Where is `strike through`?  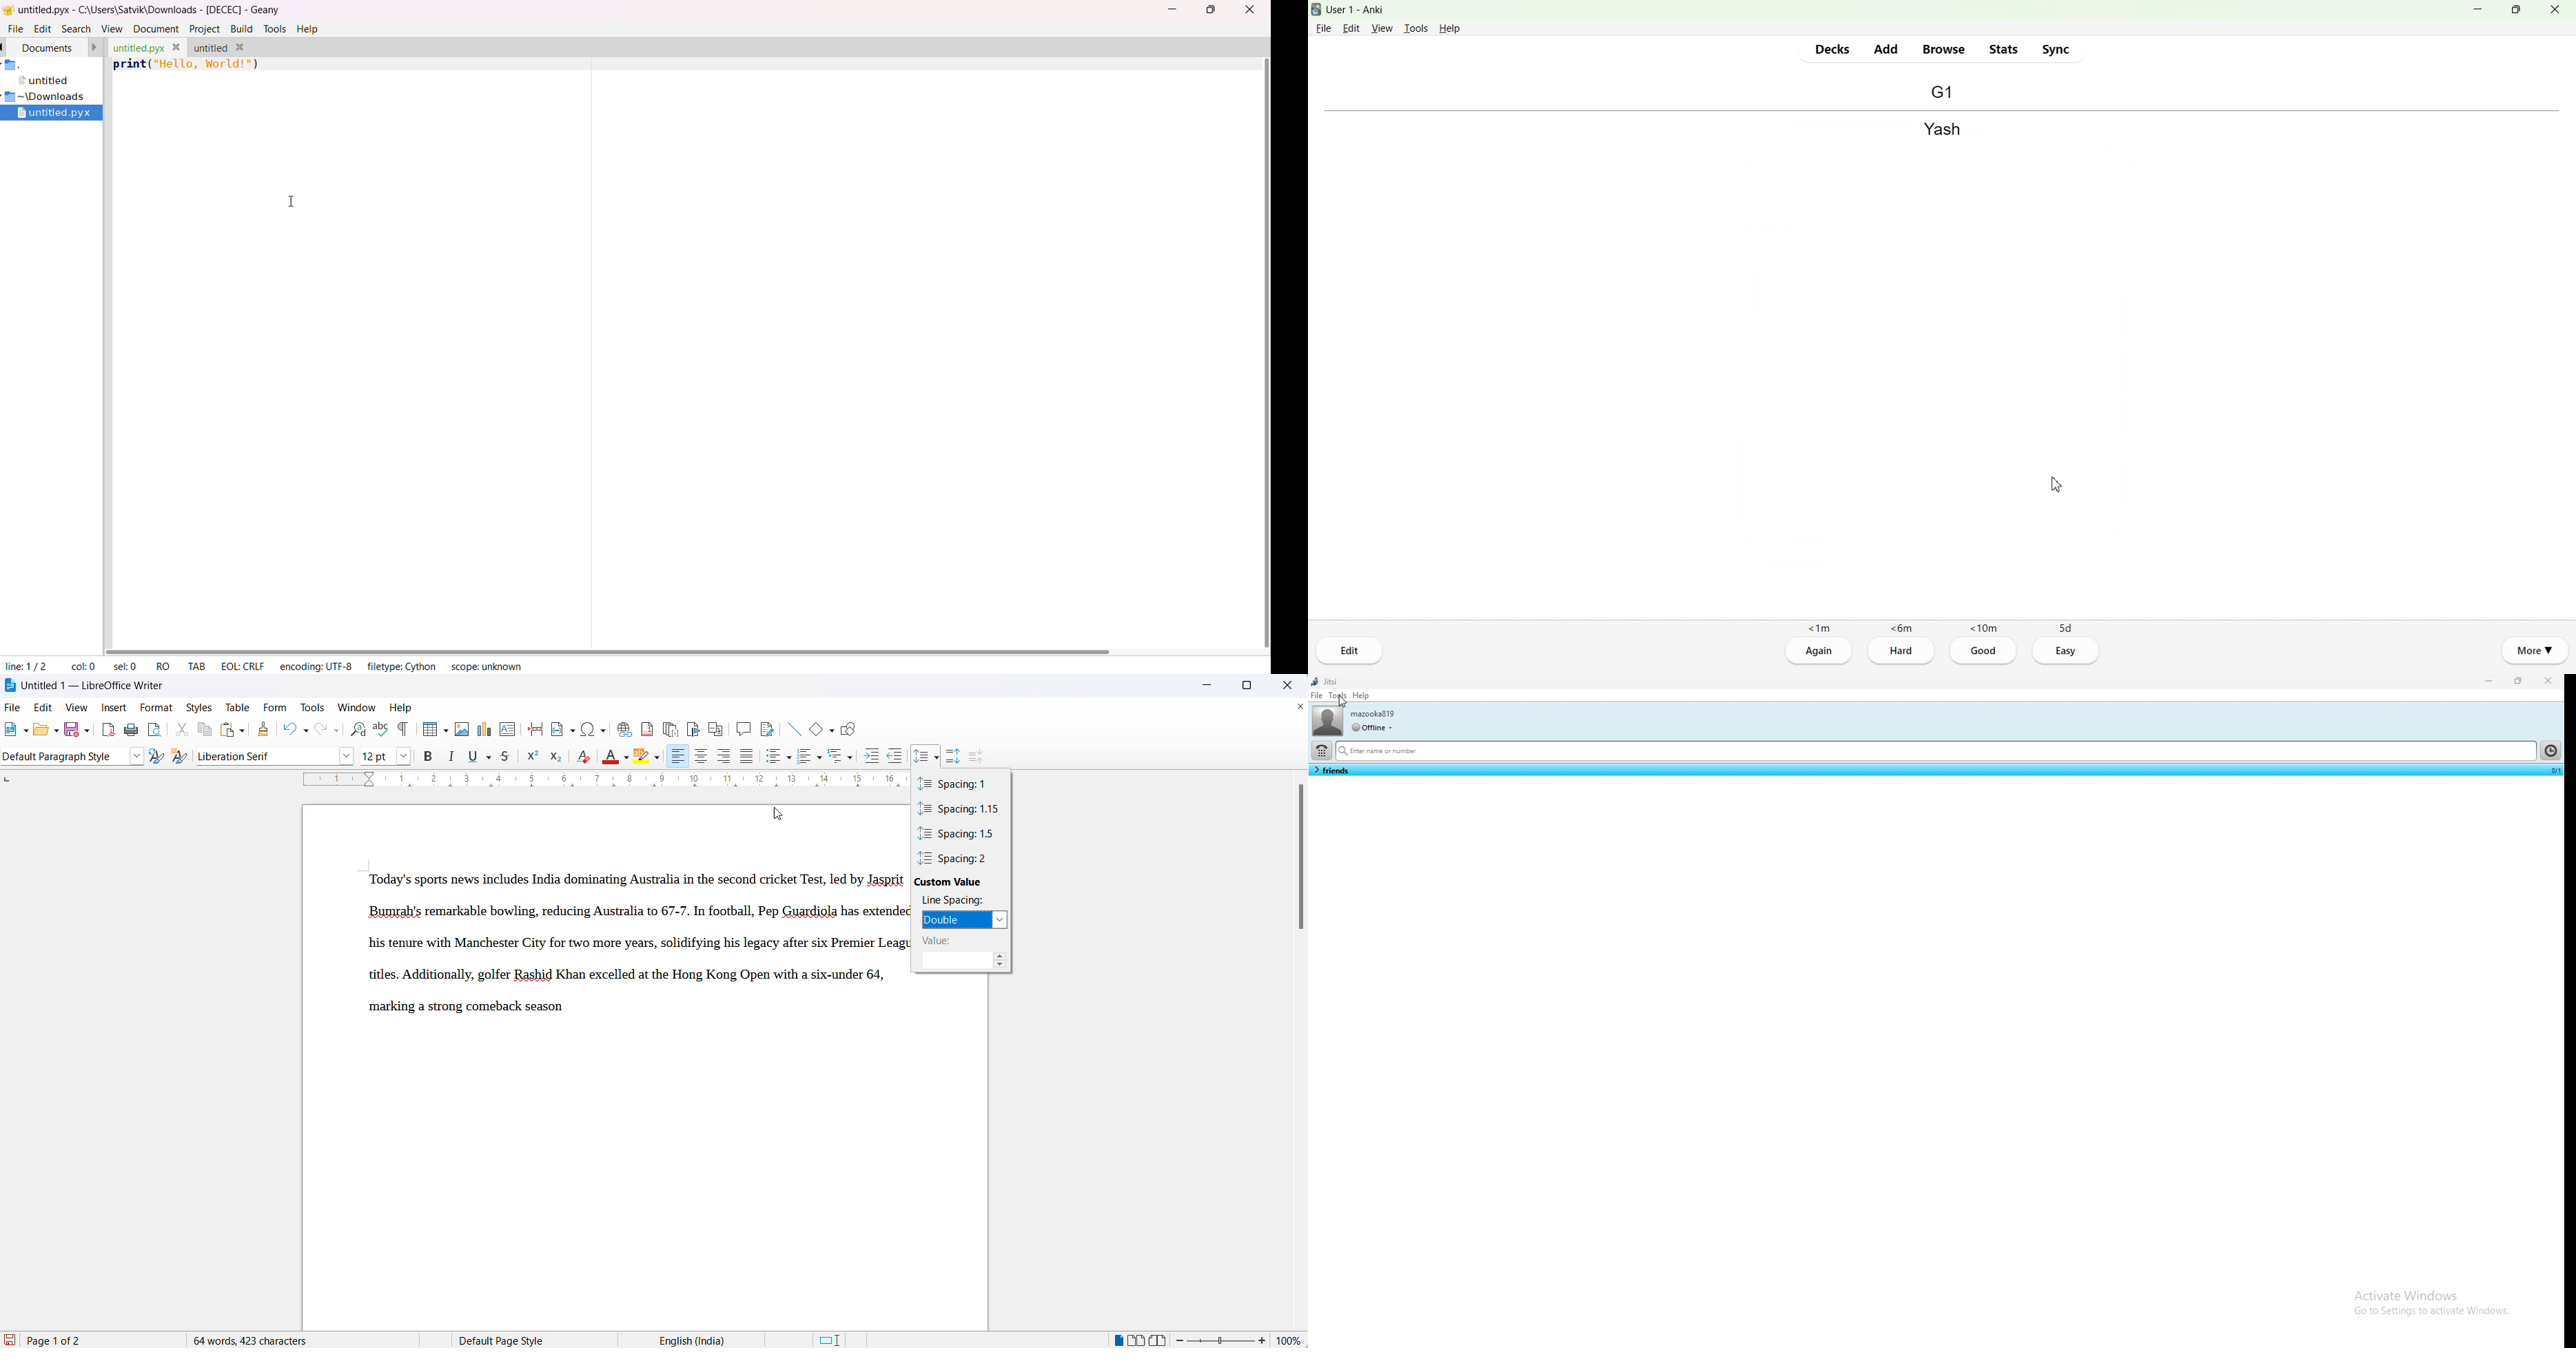 strike through is located at coordinates (507, 758).